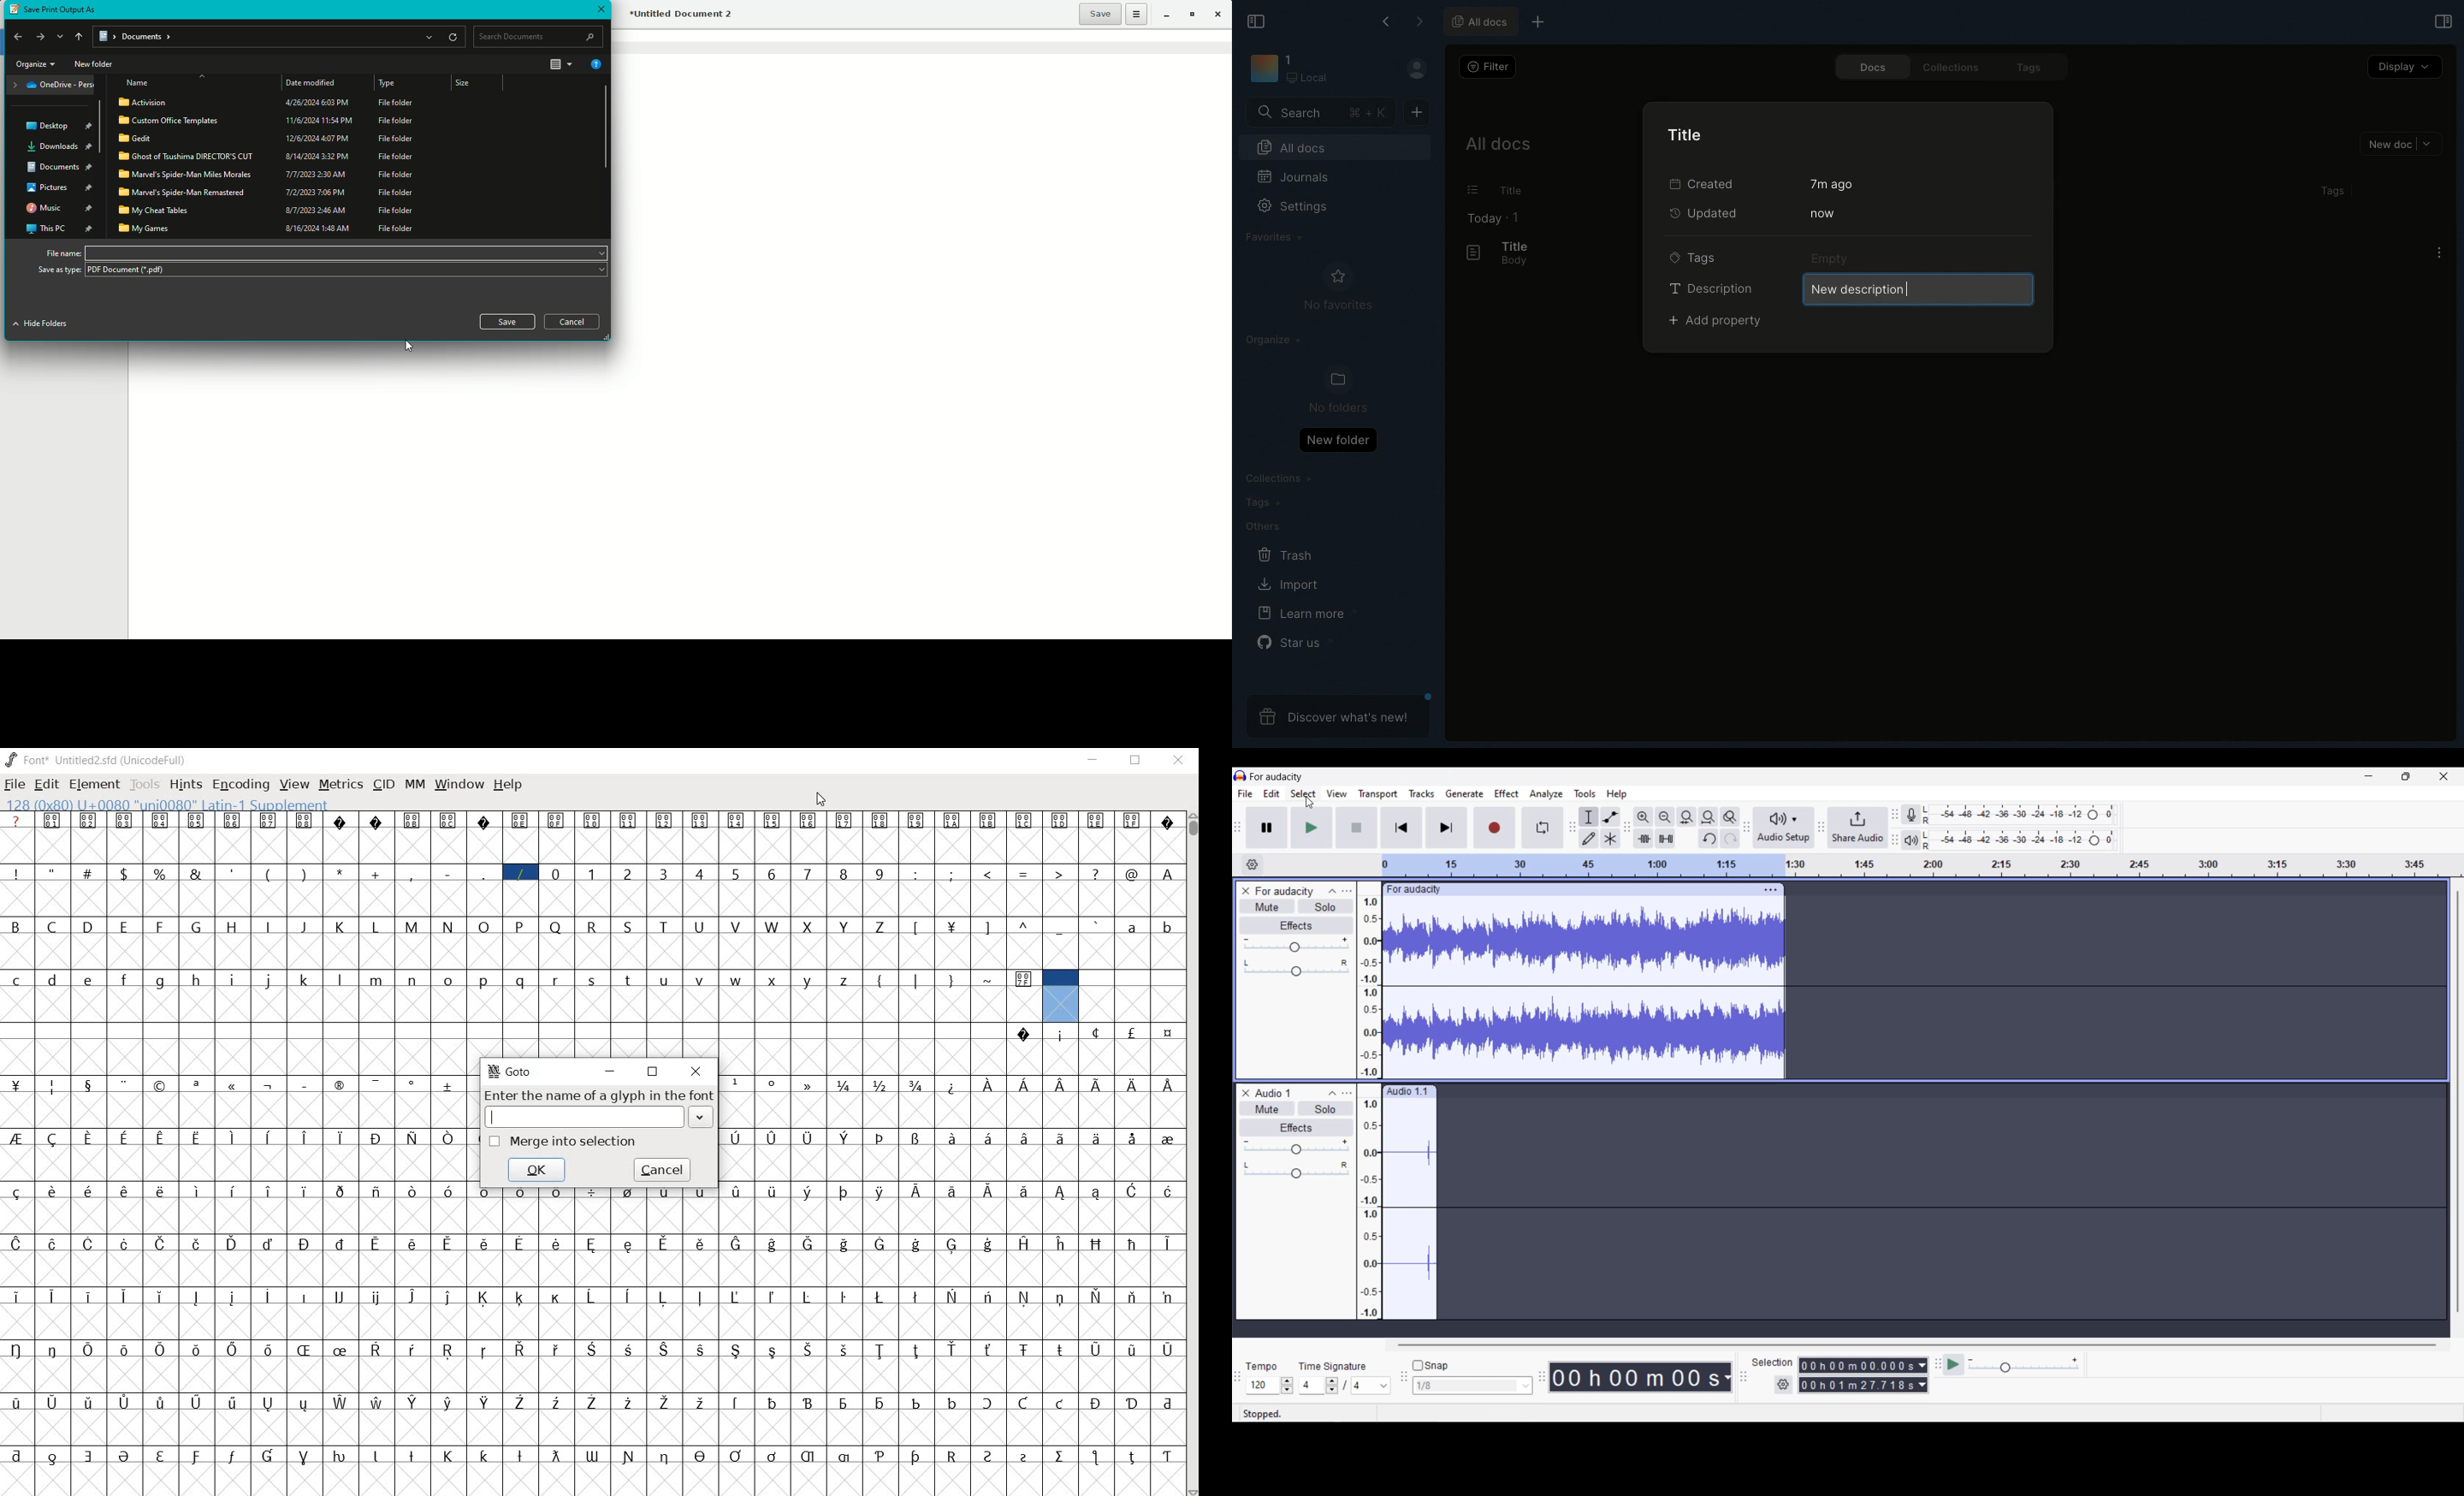 The image size is (2464, 1512). I want to click on Symbol, so click(951, 1296).